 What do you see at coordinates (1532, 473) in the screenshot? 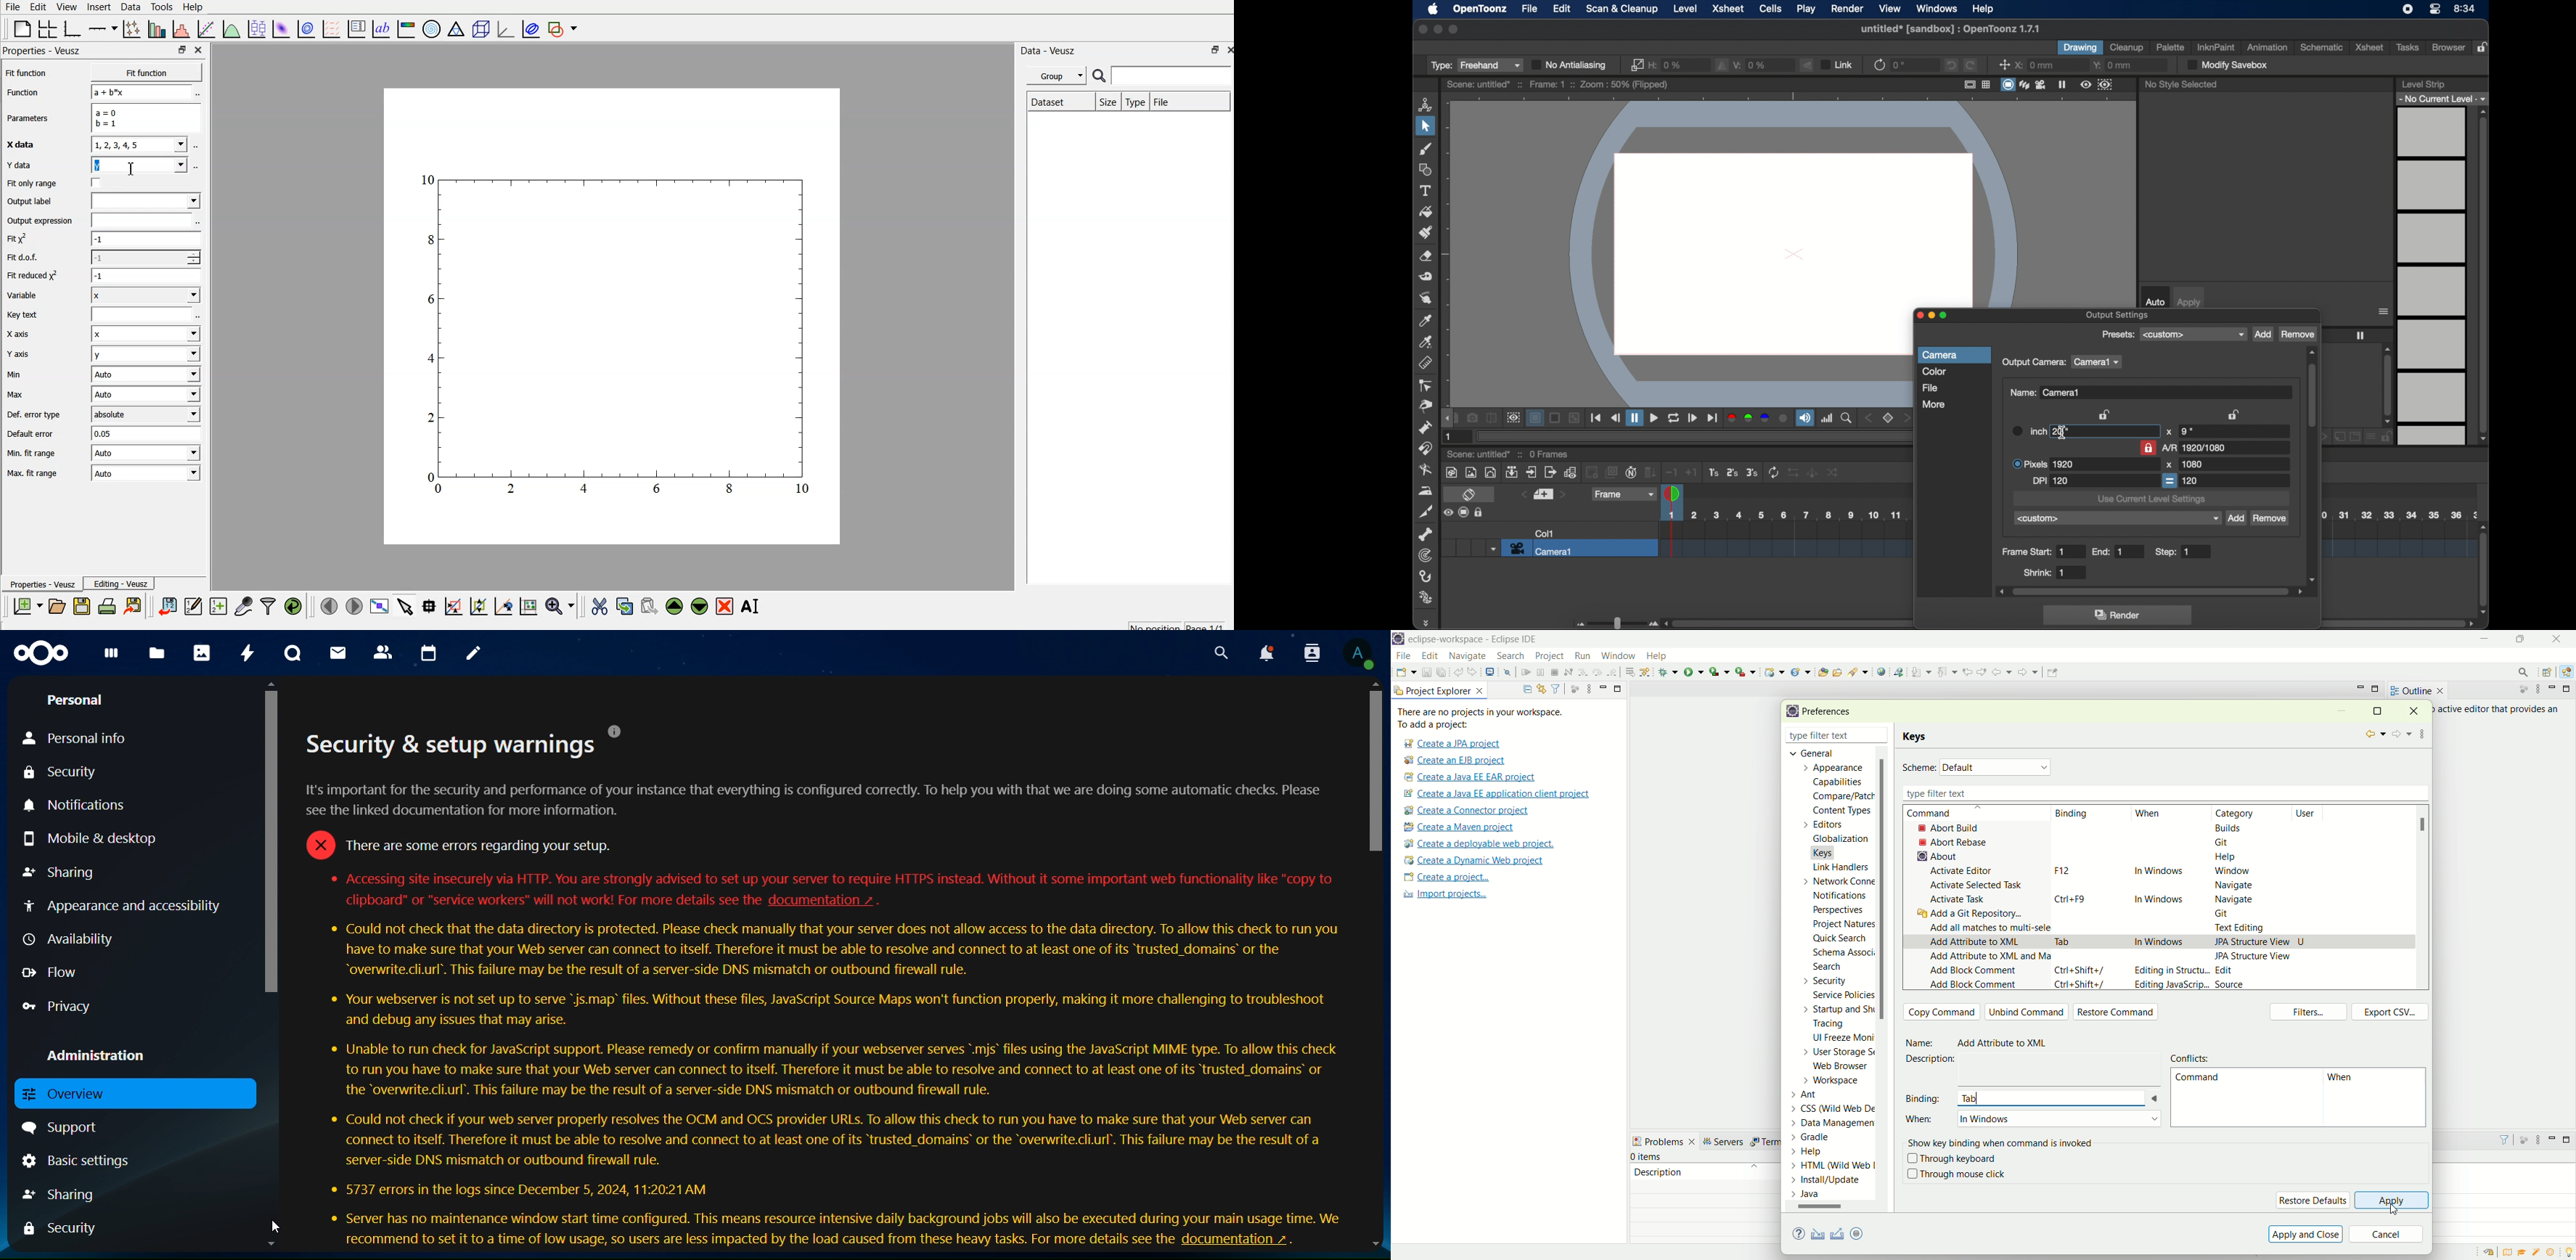
I see `` at bounding box center [1532, 473].